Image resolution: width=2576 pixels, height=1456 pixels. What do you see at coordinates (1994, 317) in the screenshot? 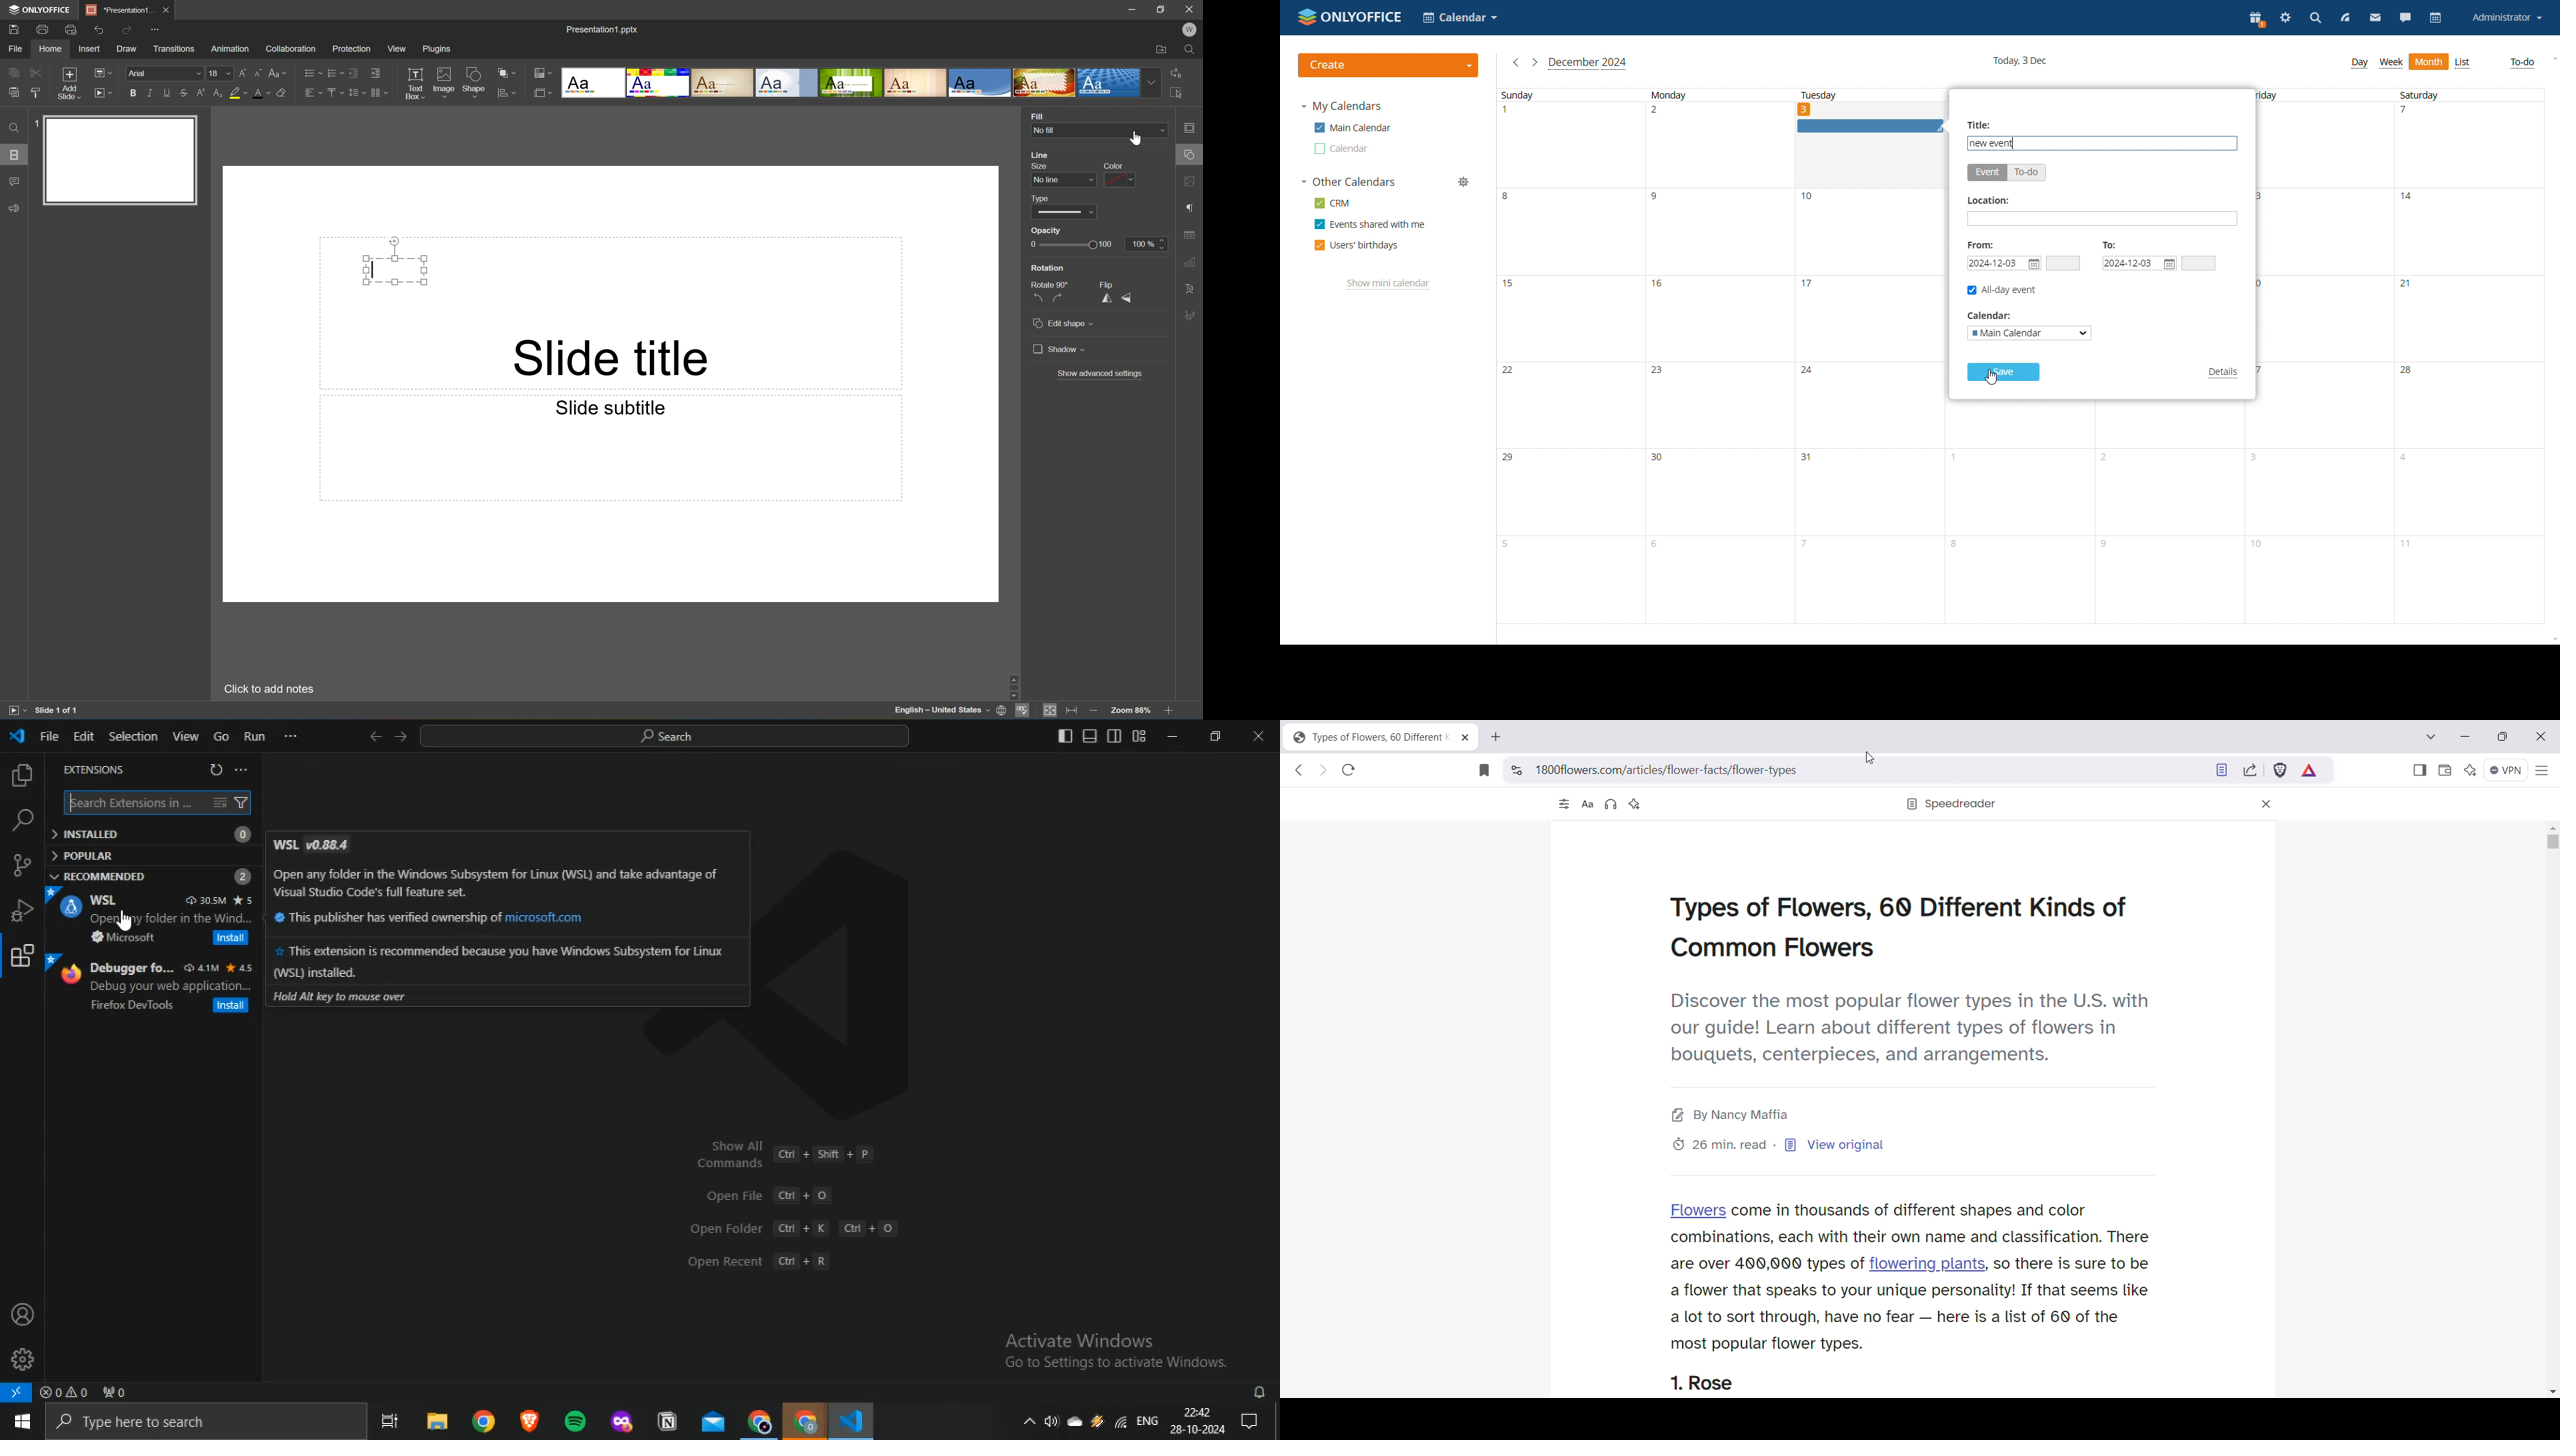
I see `calender:` at bounding box center [1994, 317].